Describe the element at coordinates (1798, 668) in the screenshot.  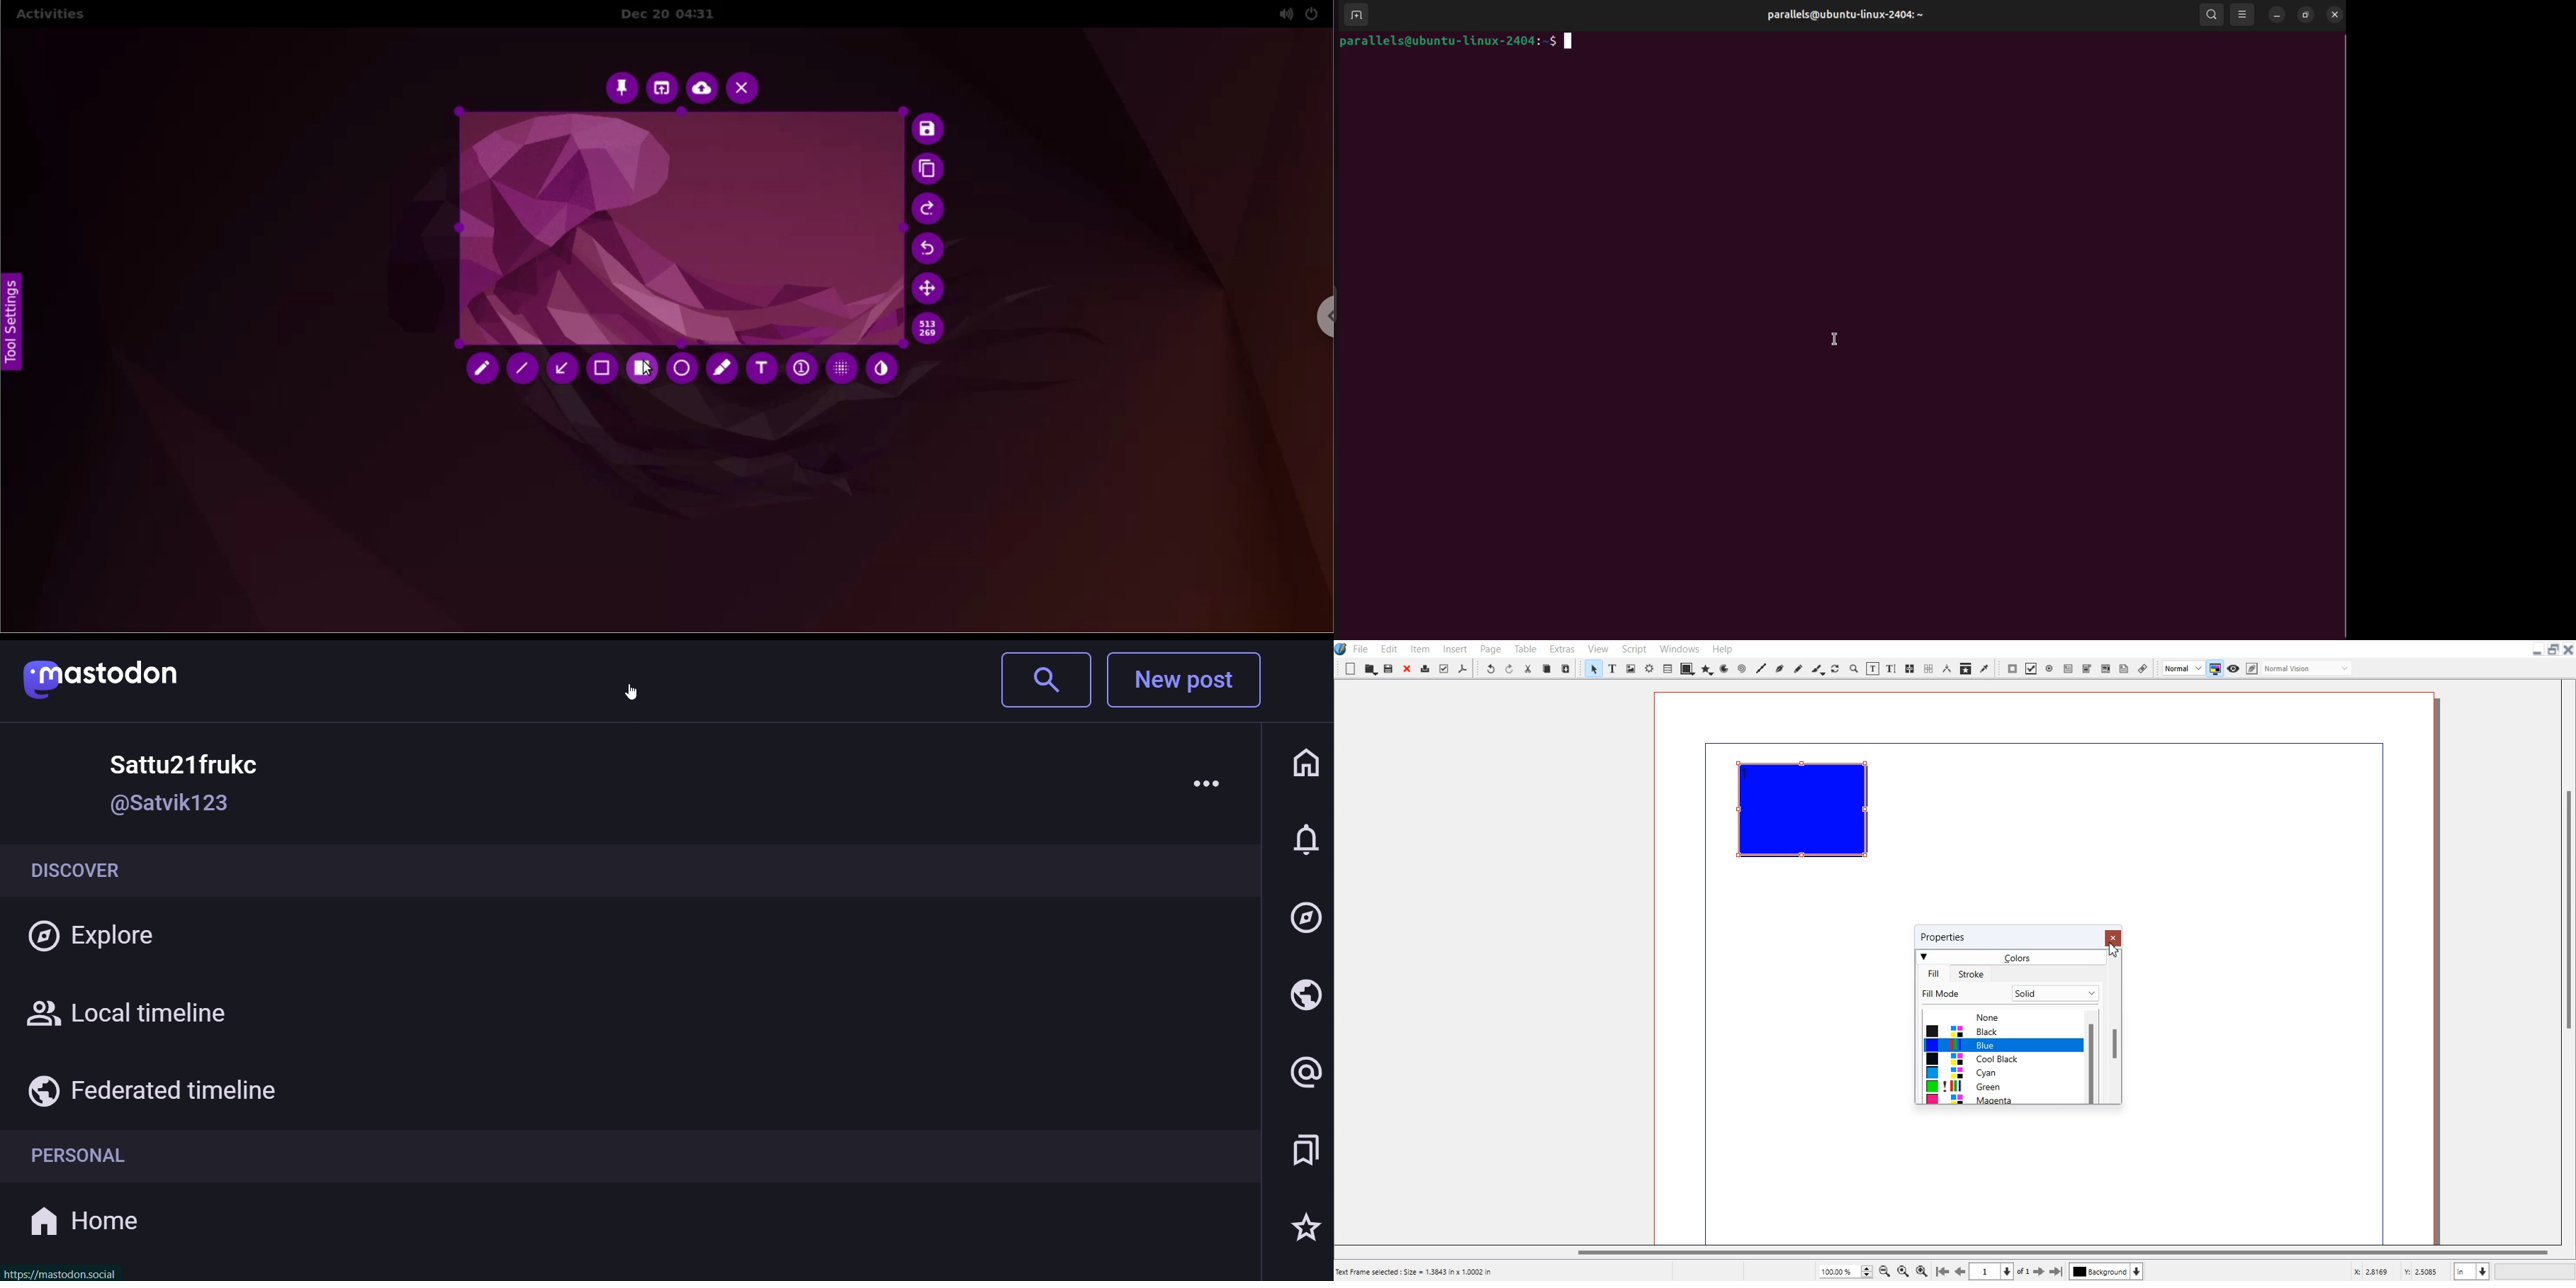
I see `Freehand line` at that location.